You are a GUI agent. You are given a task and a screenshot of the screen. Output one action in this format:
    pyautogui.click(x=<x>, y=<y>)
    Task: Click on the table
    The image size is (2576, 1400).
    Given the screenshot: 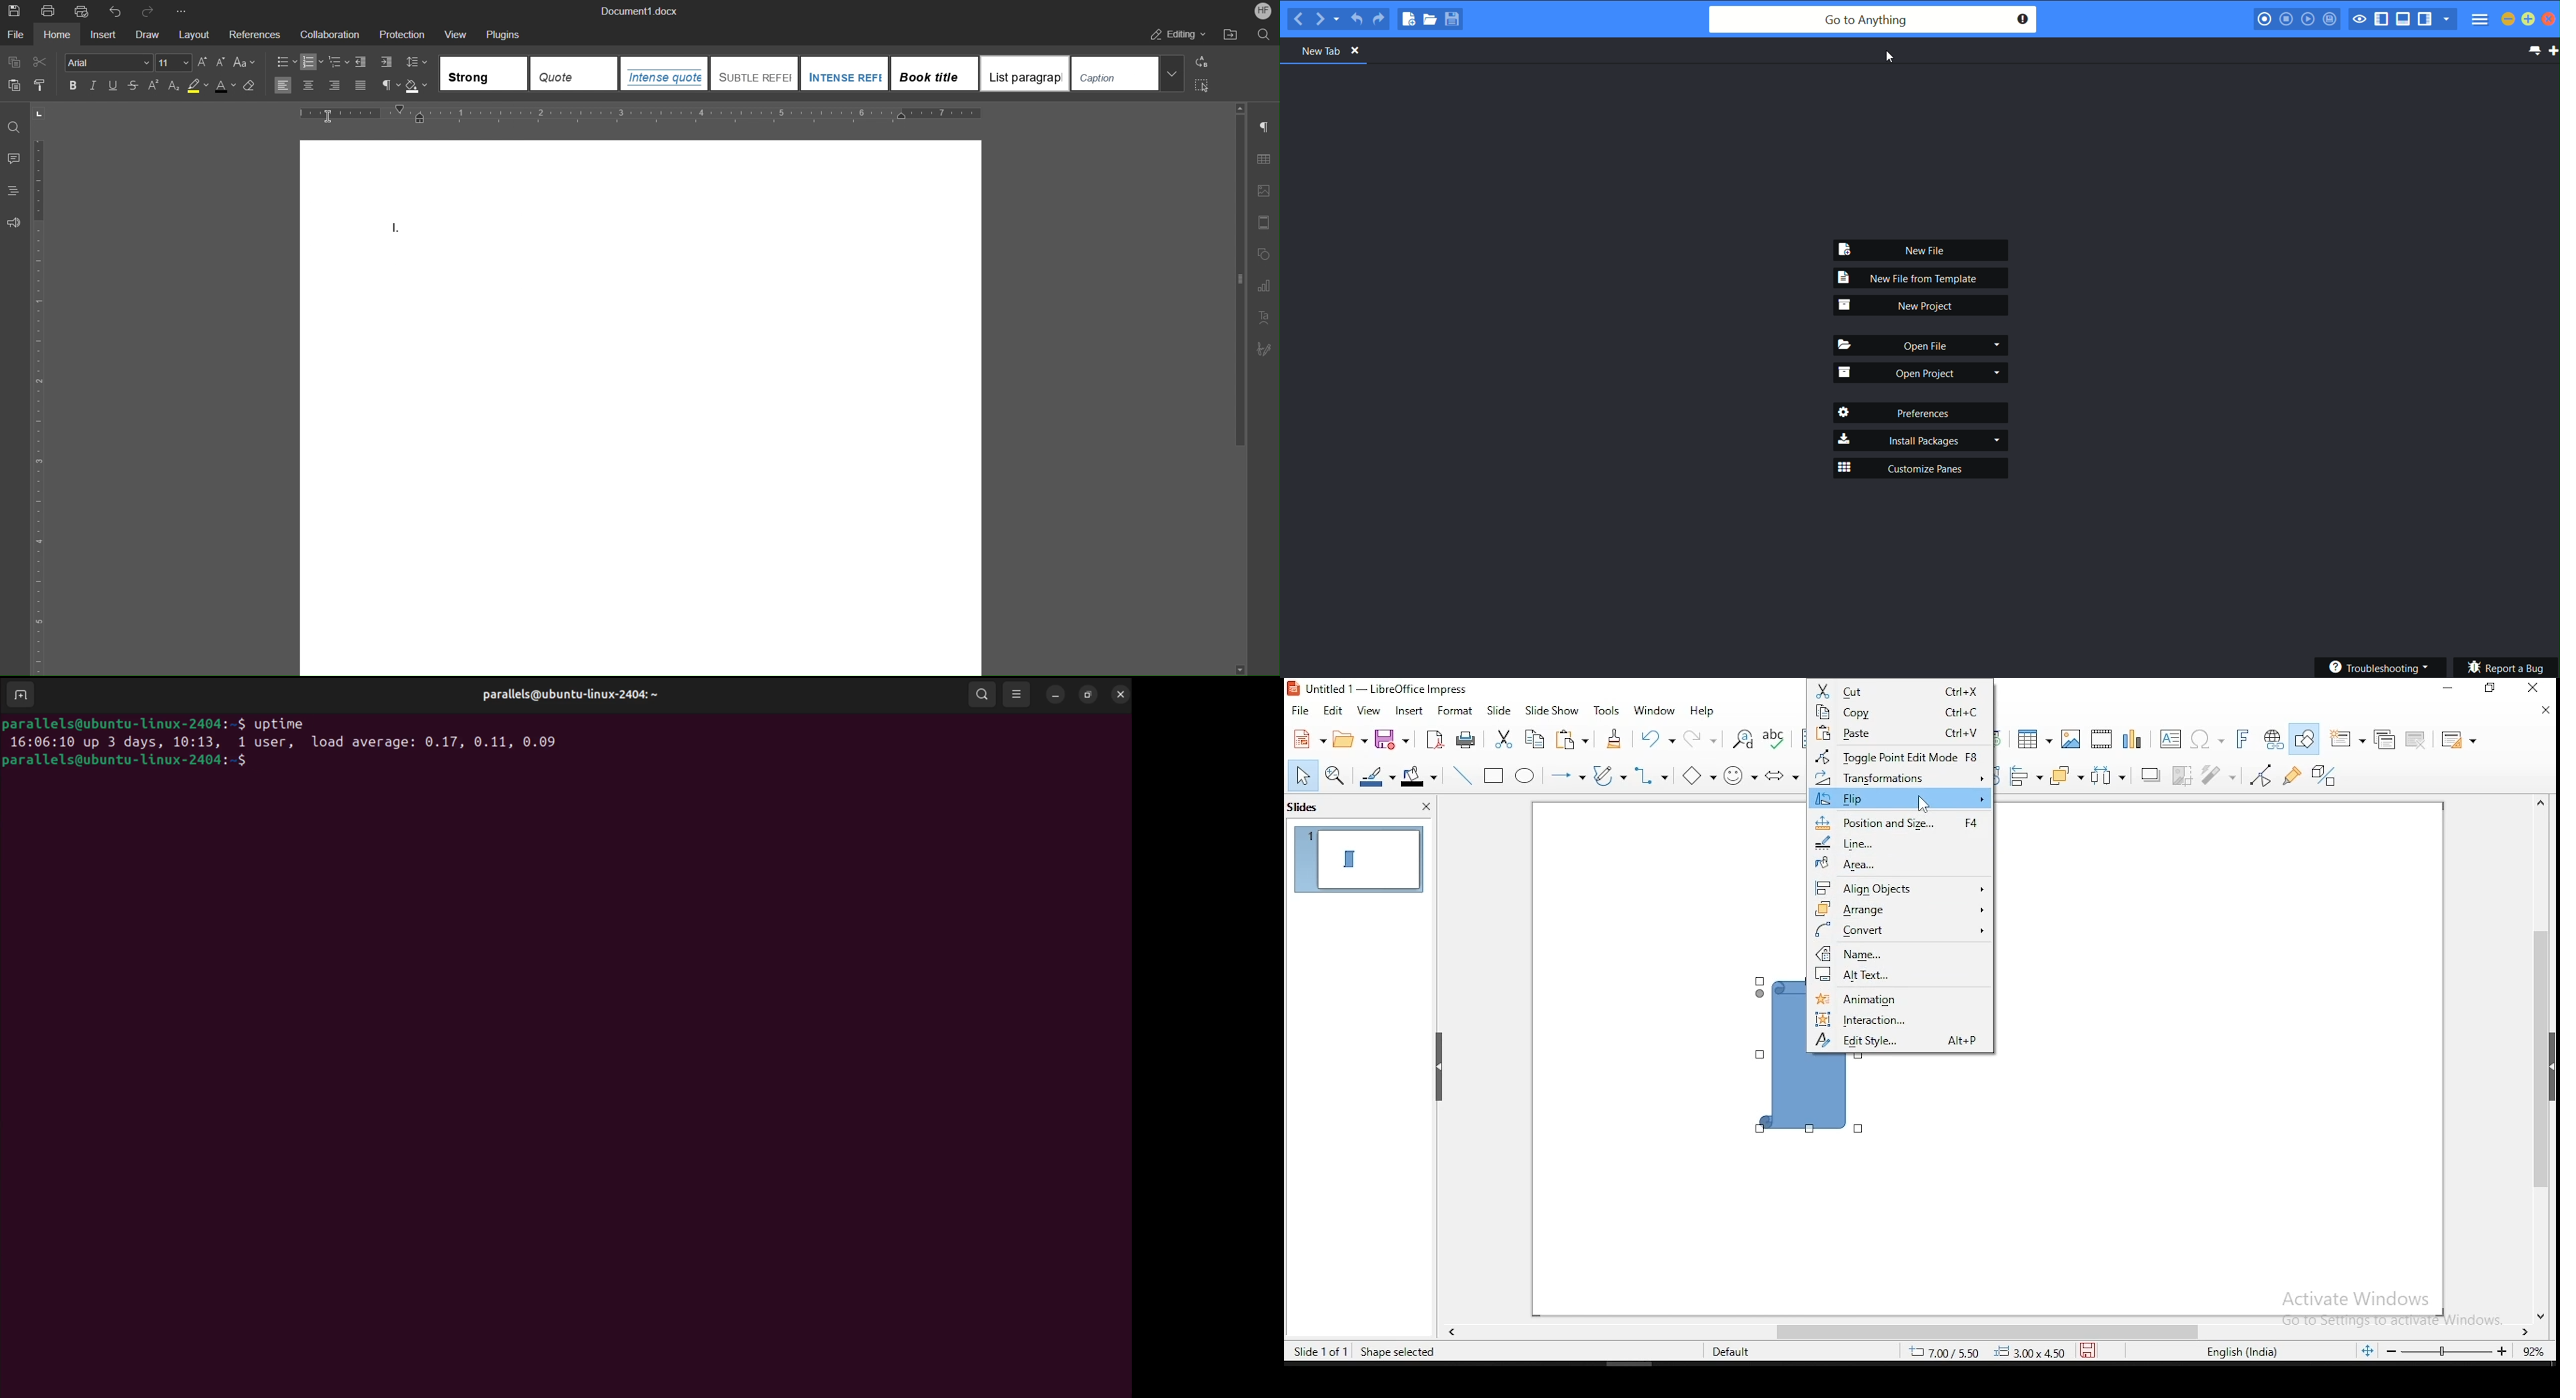 What is the action you would take?
    pyautogui.click(x=2034, y=738)
    